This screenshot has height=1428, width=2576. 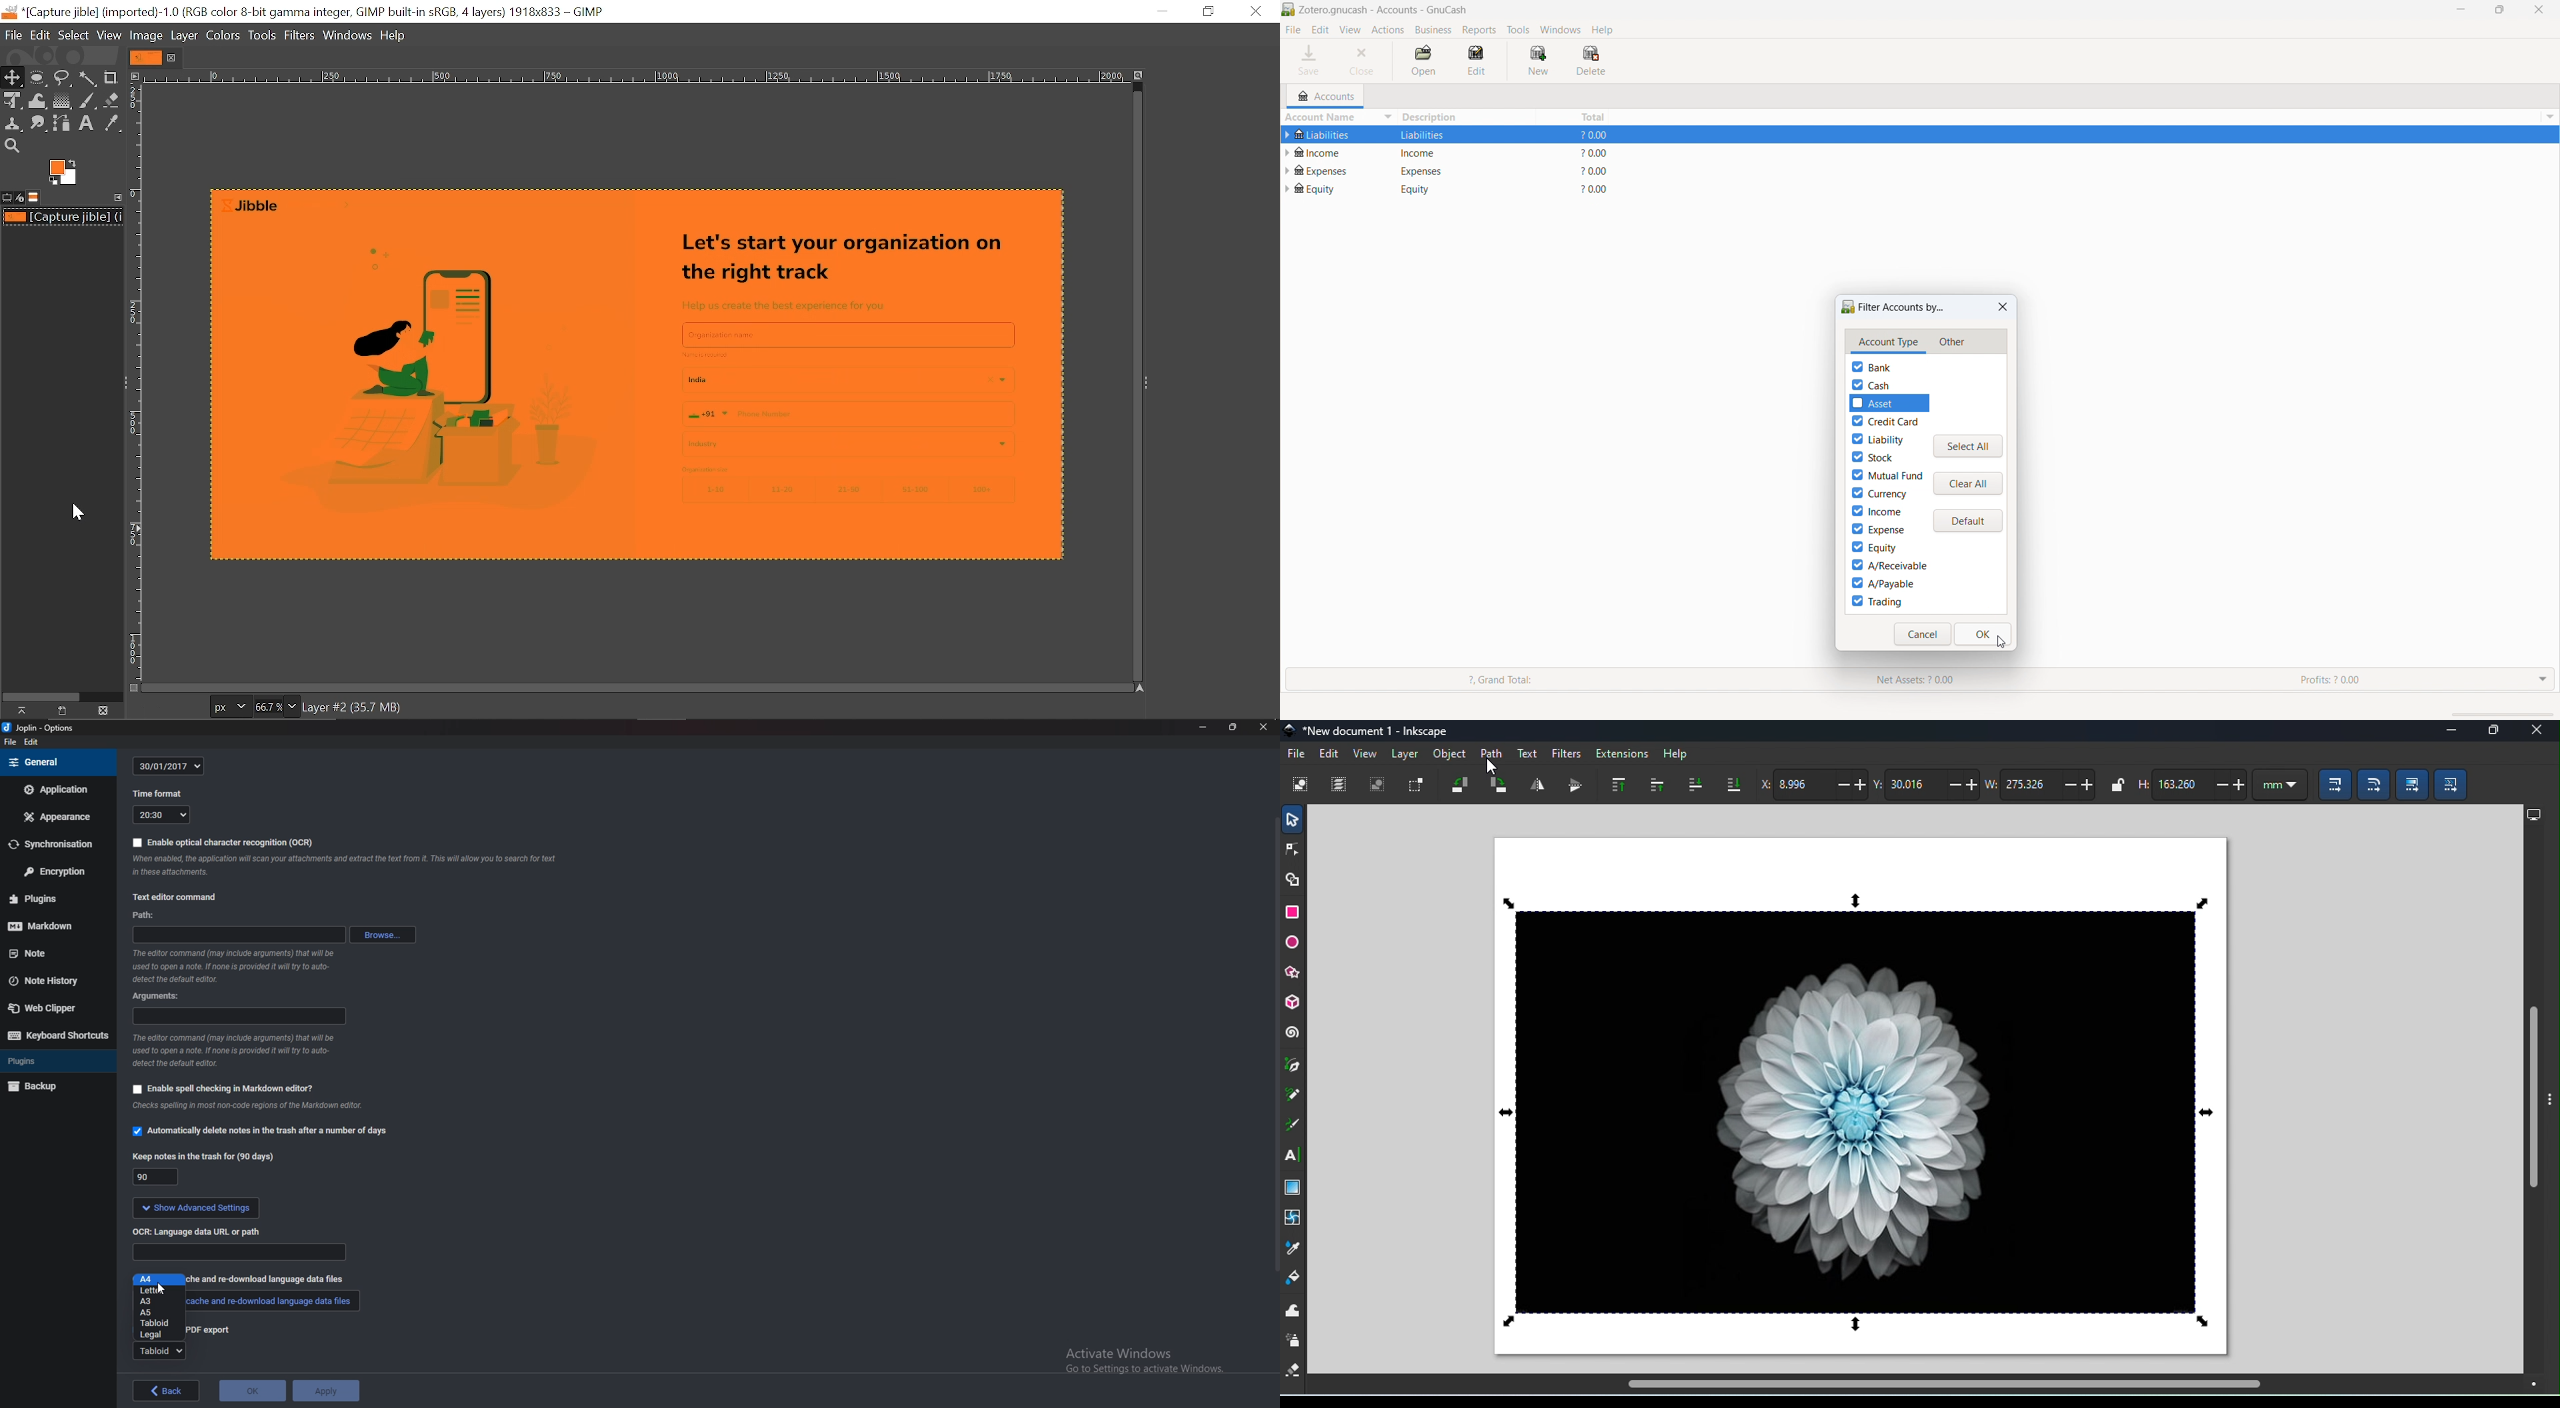 What do you see at coordinates (54, 1087) in the screenshot?
I see `Back up` at bounding box center [54, 1087].